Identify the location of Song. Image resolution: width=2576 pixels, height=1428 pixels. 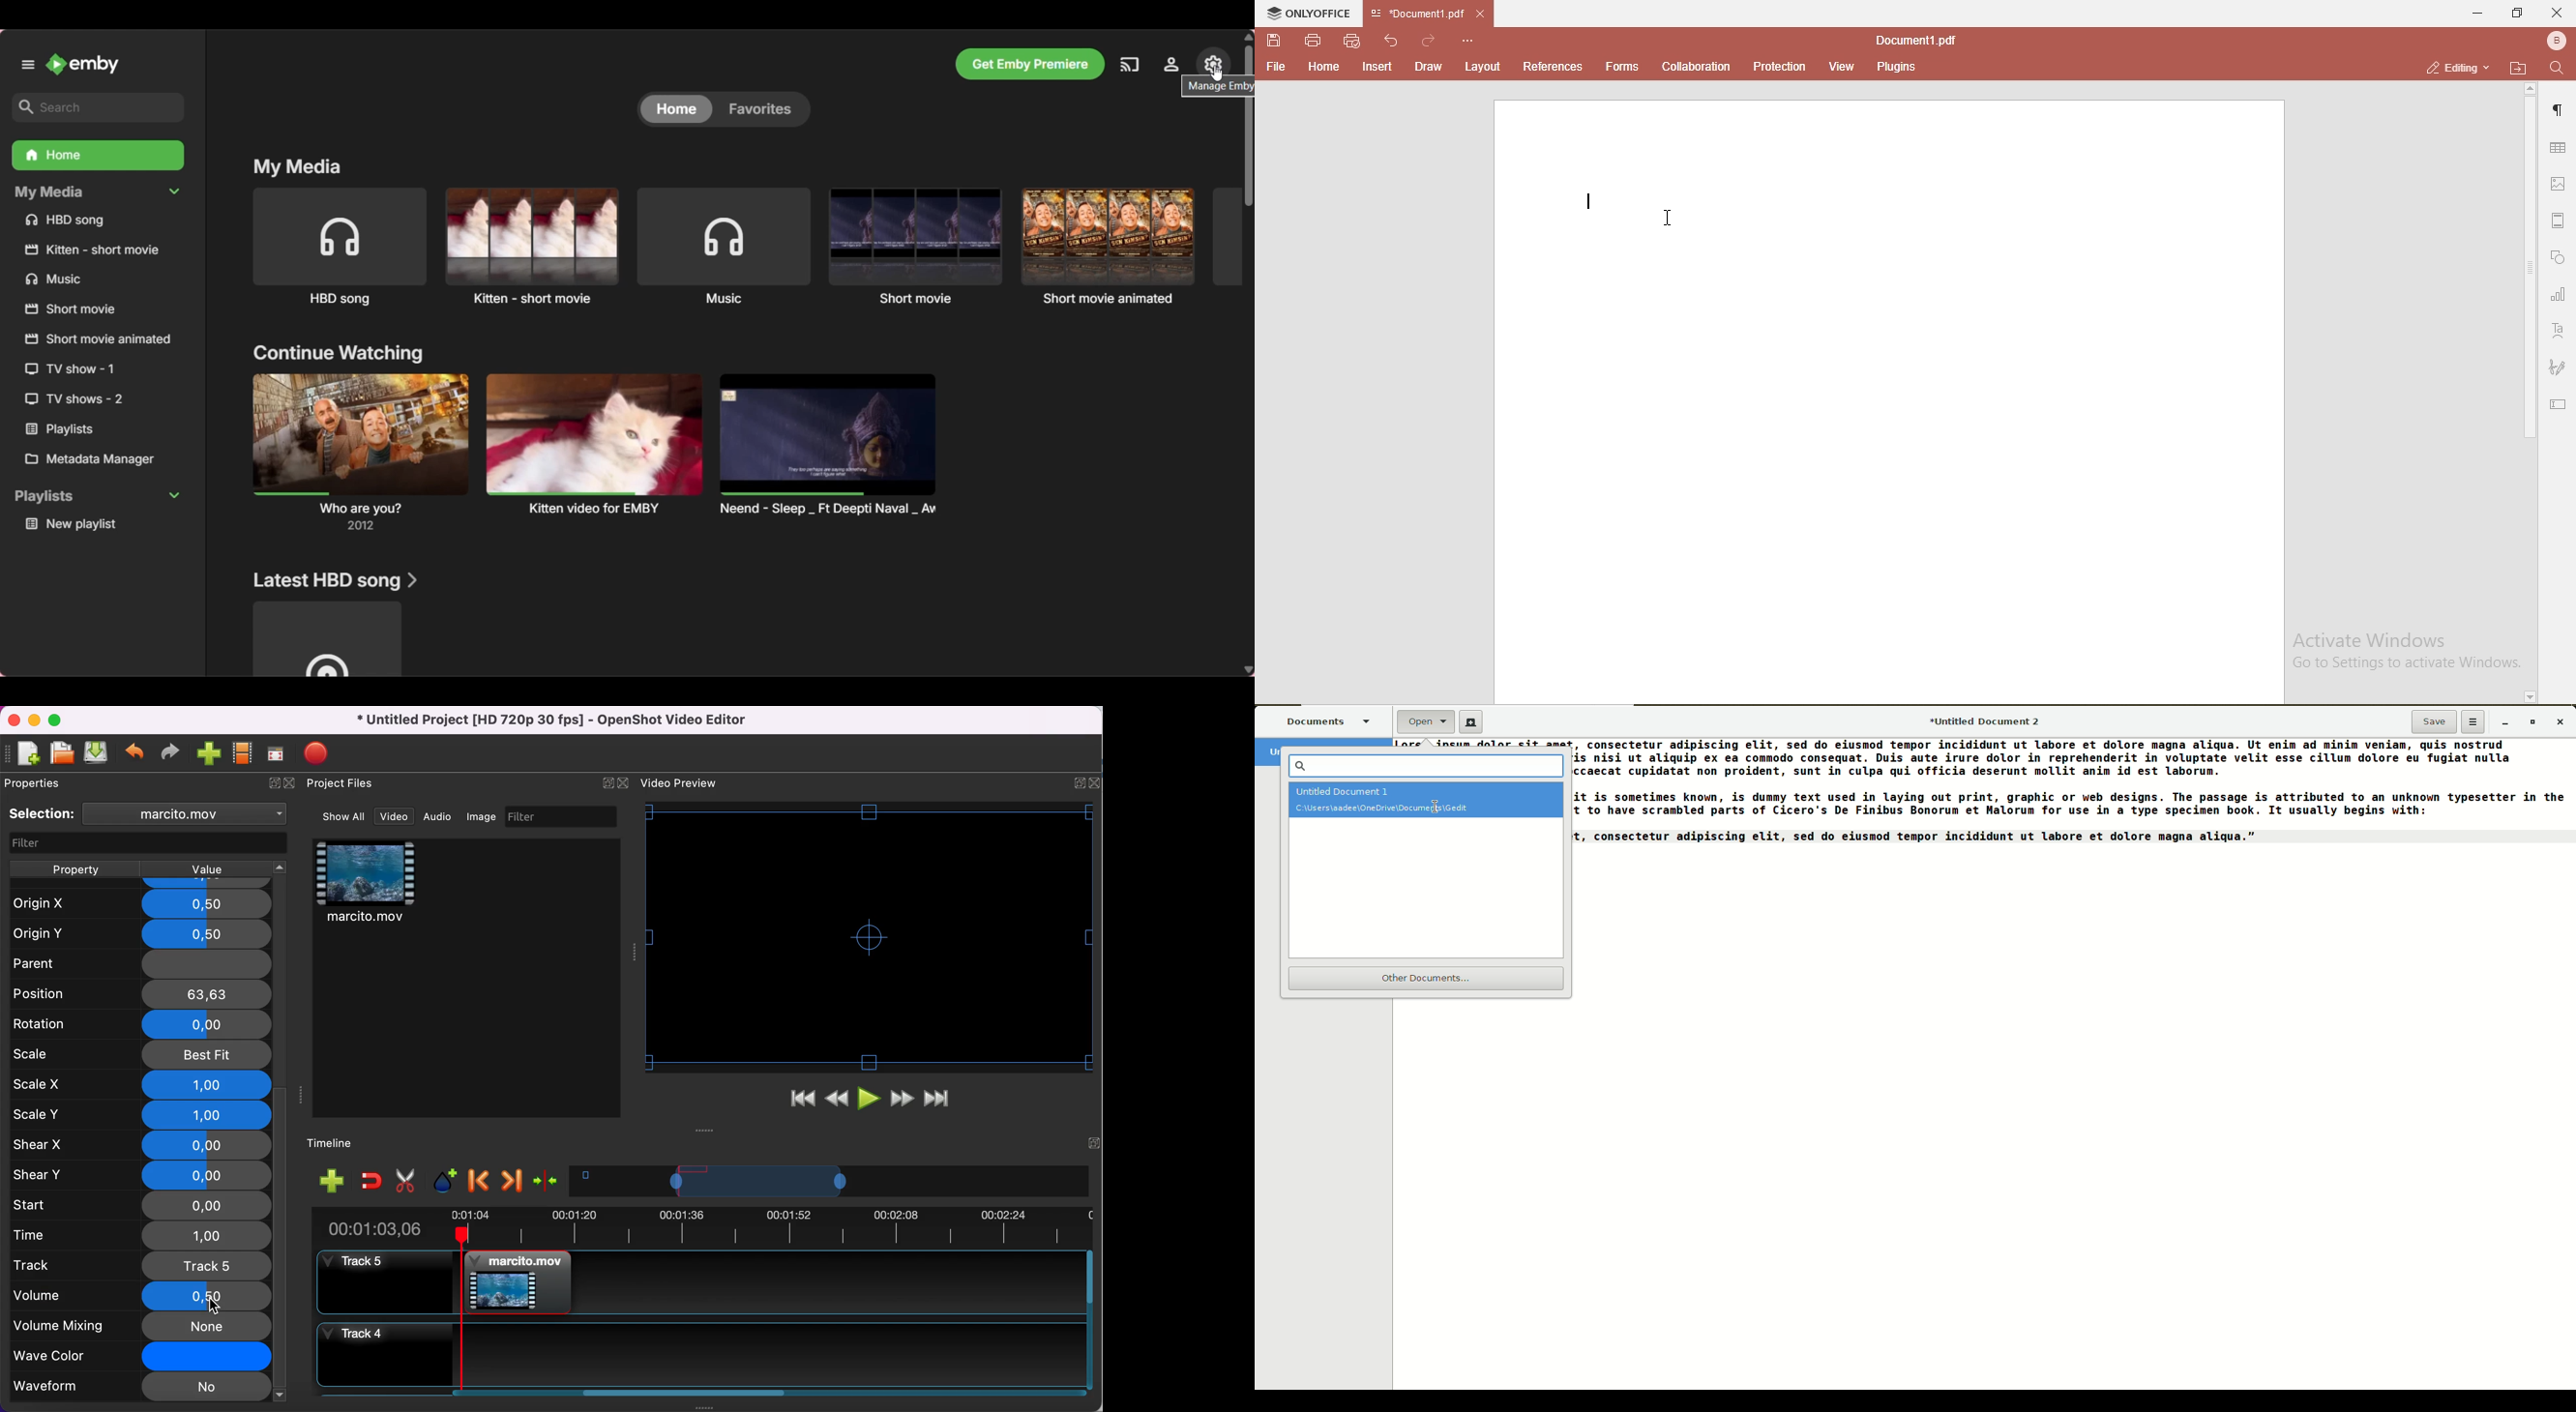
(339, 248).